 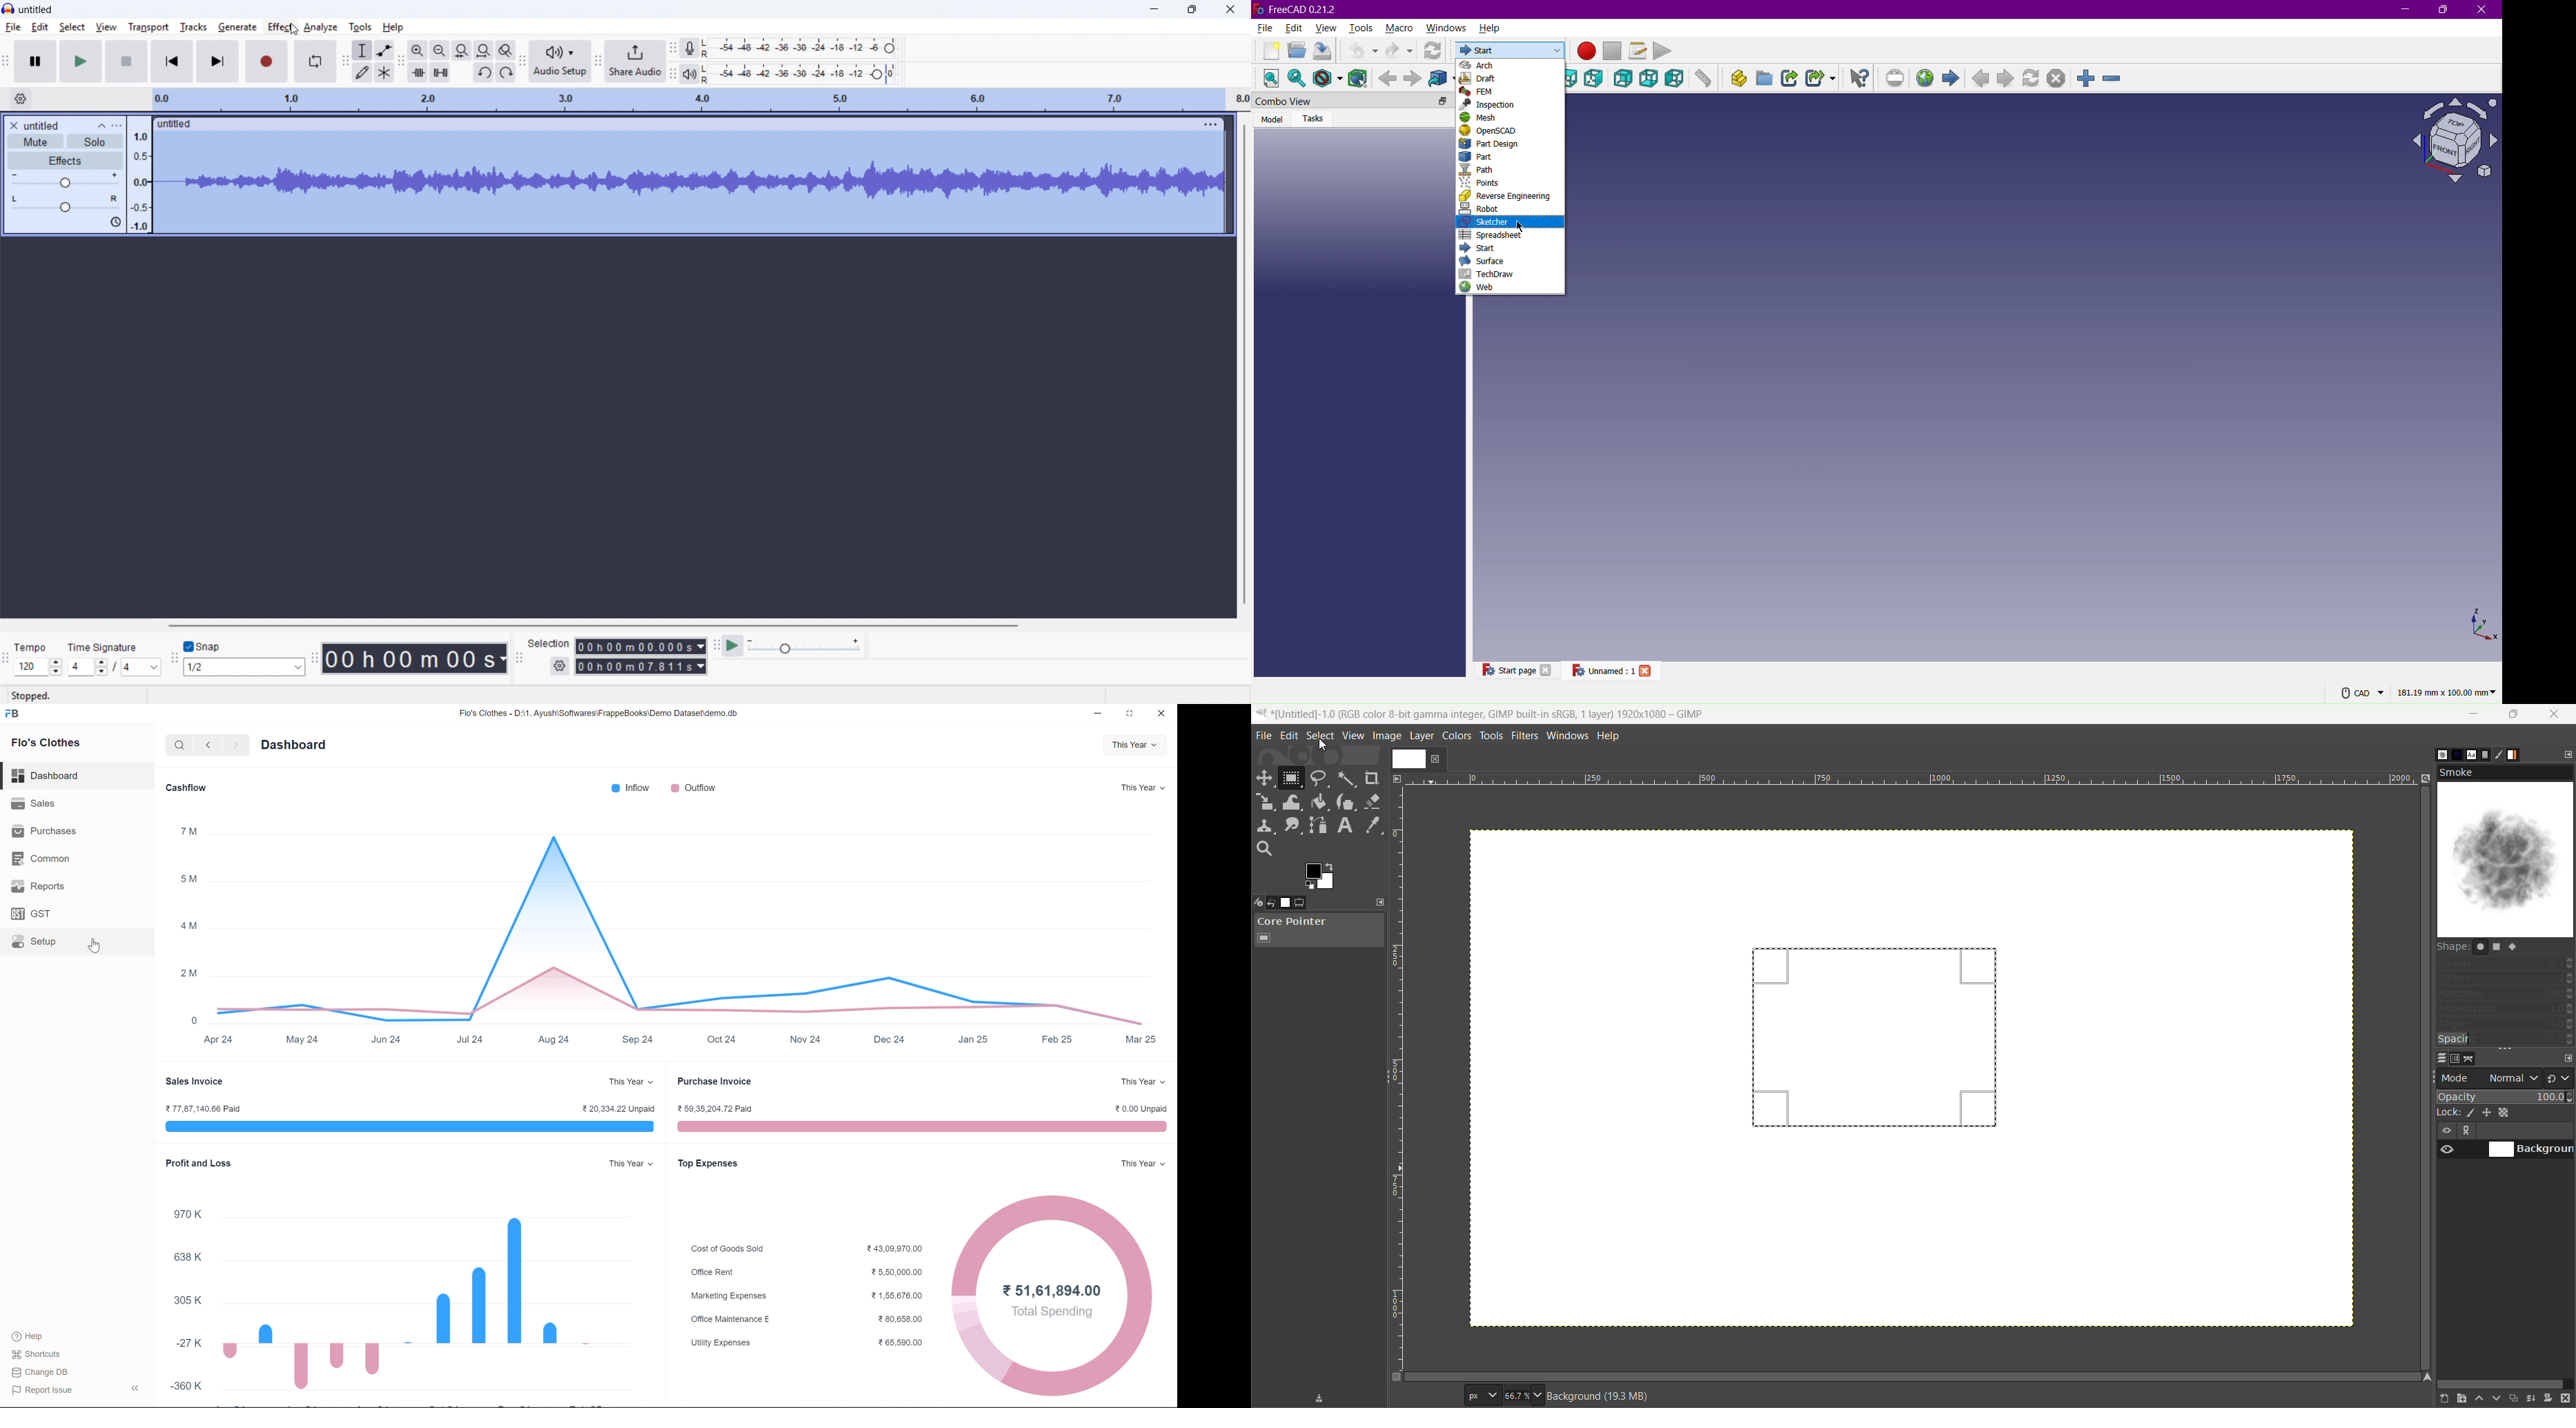 What do you see at coordinates (889, 1039) in the screenshot?
I see `Dec 24` at bounding box center [889, 1039].